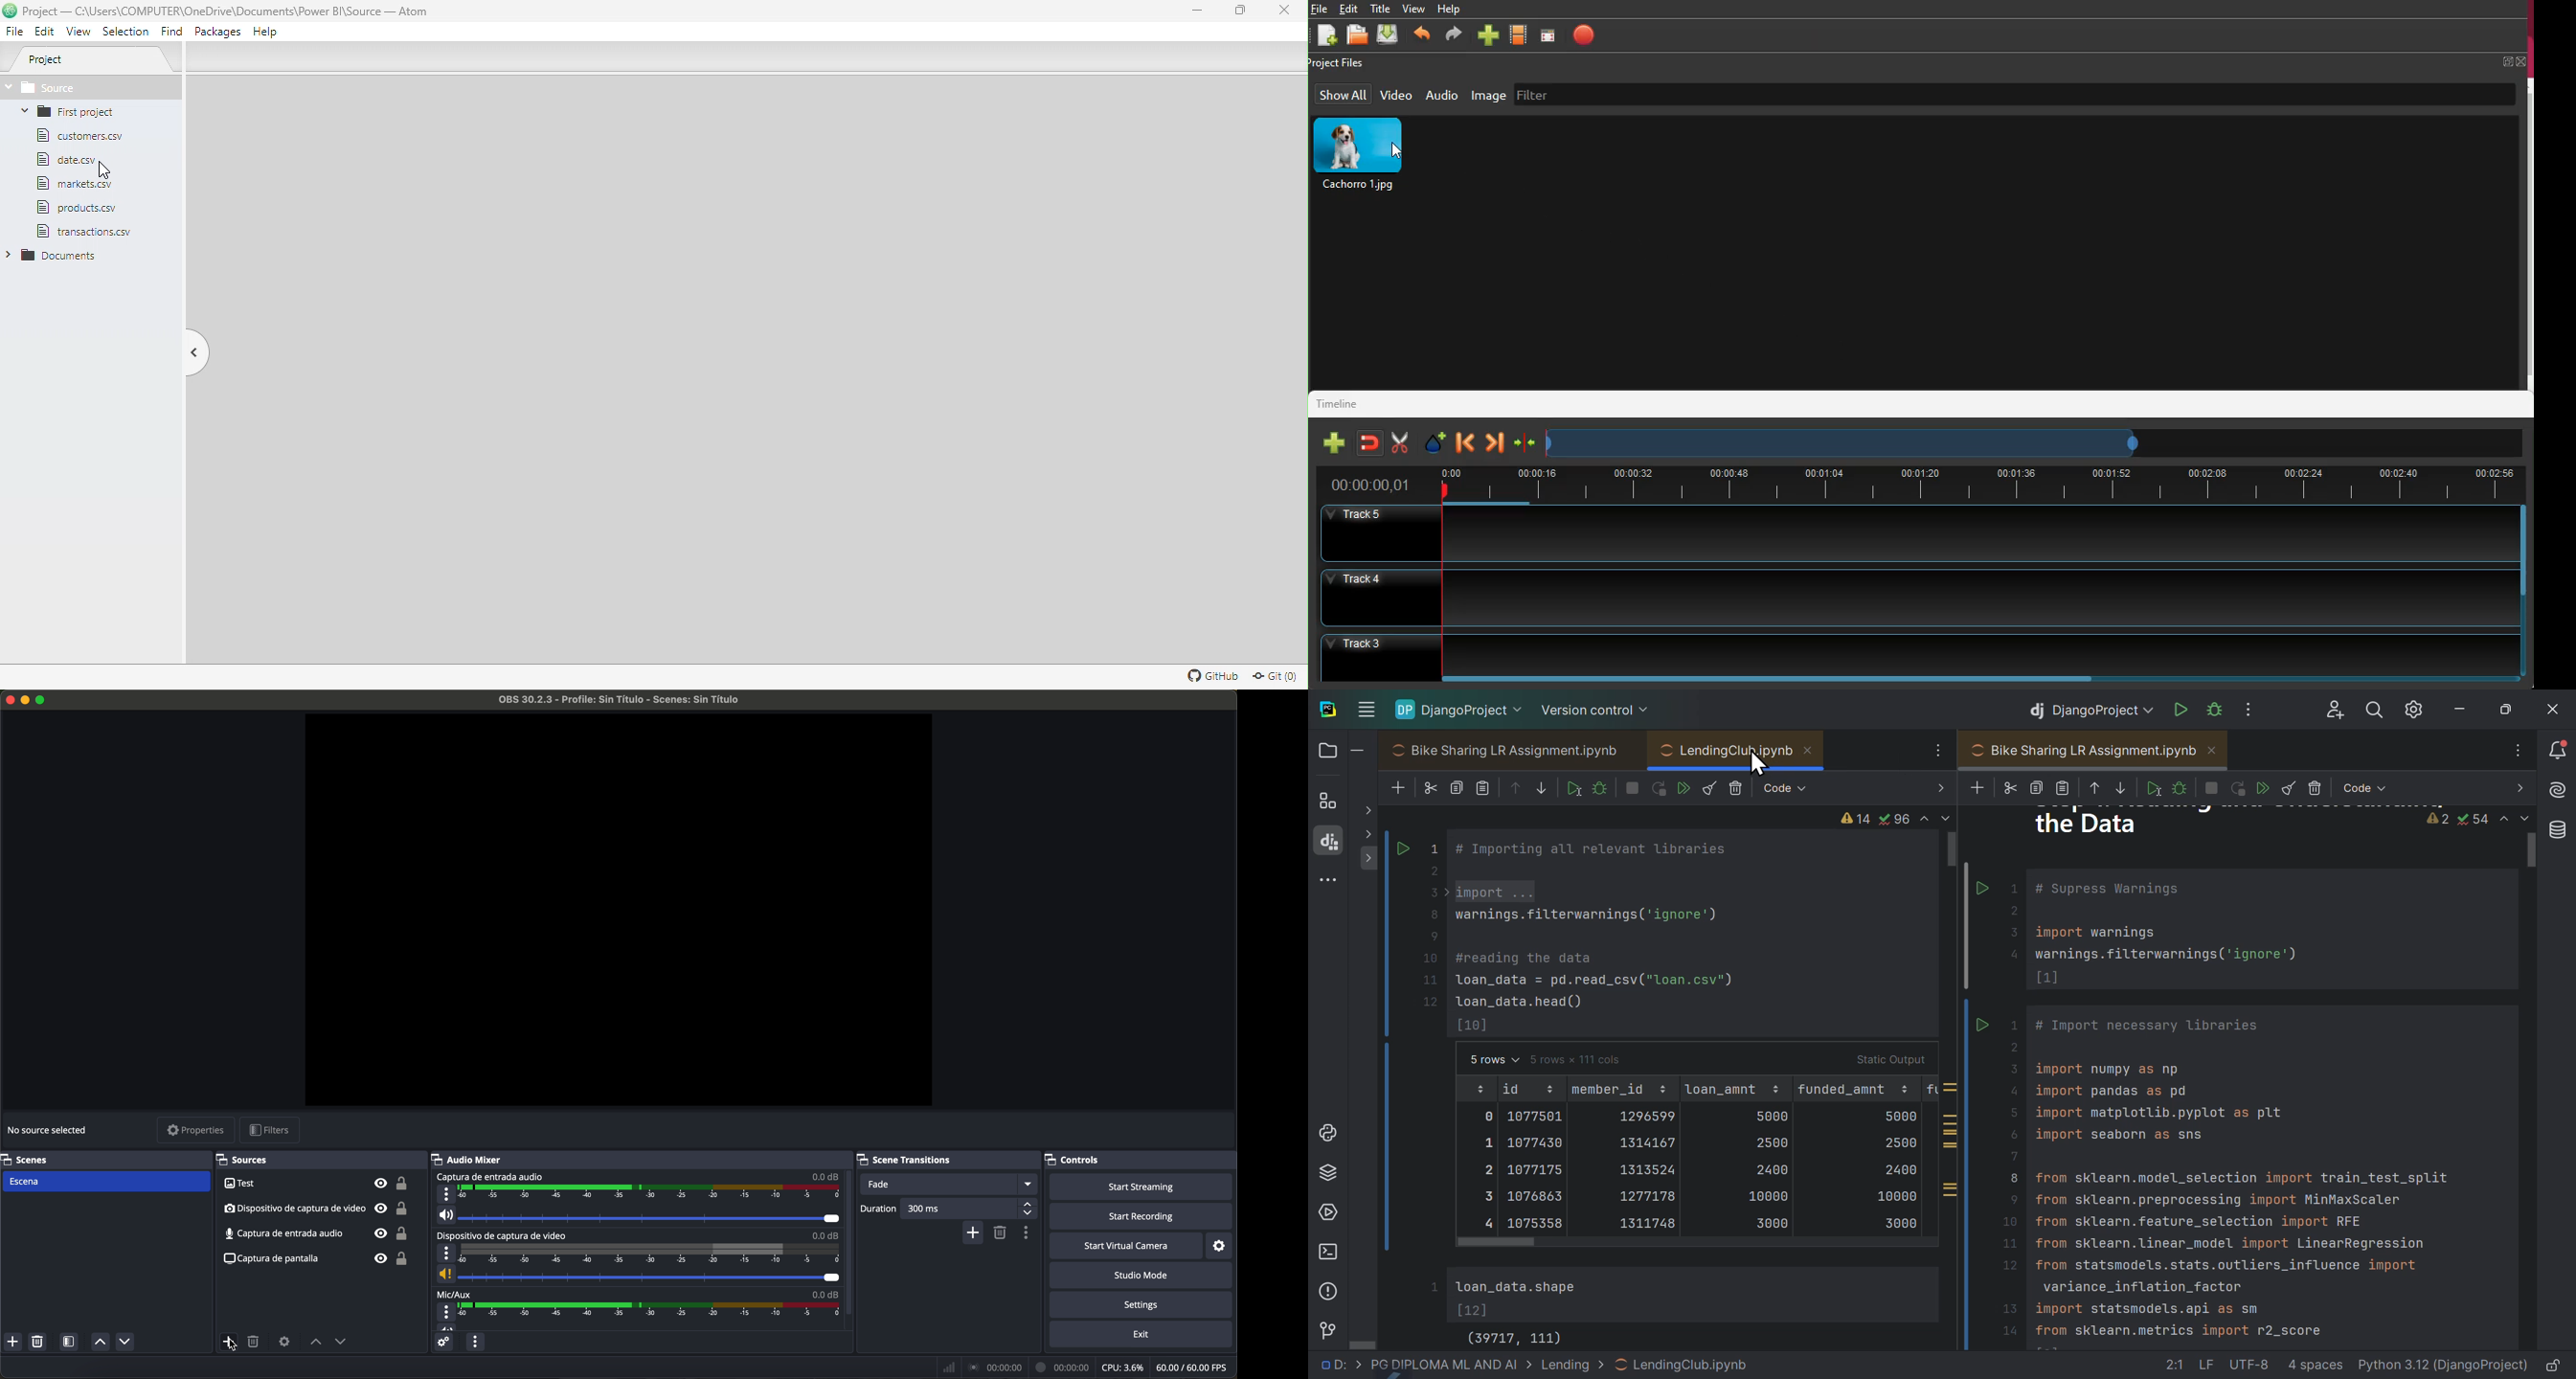 The width and height of the screenshot is (2576, 1400). What do you see at coordinates (50, 1129) in the screenshot?
I see `no source selected` at bounding box center [50, 1129].